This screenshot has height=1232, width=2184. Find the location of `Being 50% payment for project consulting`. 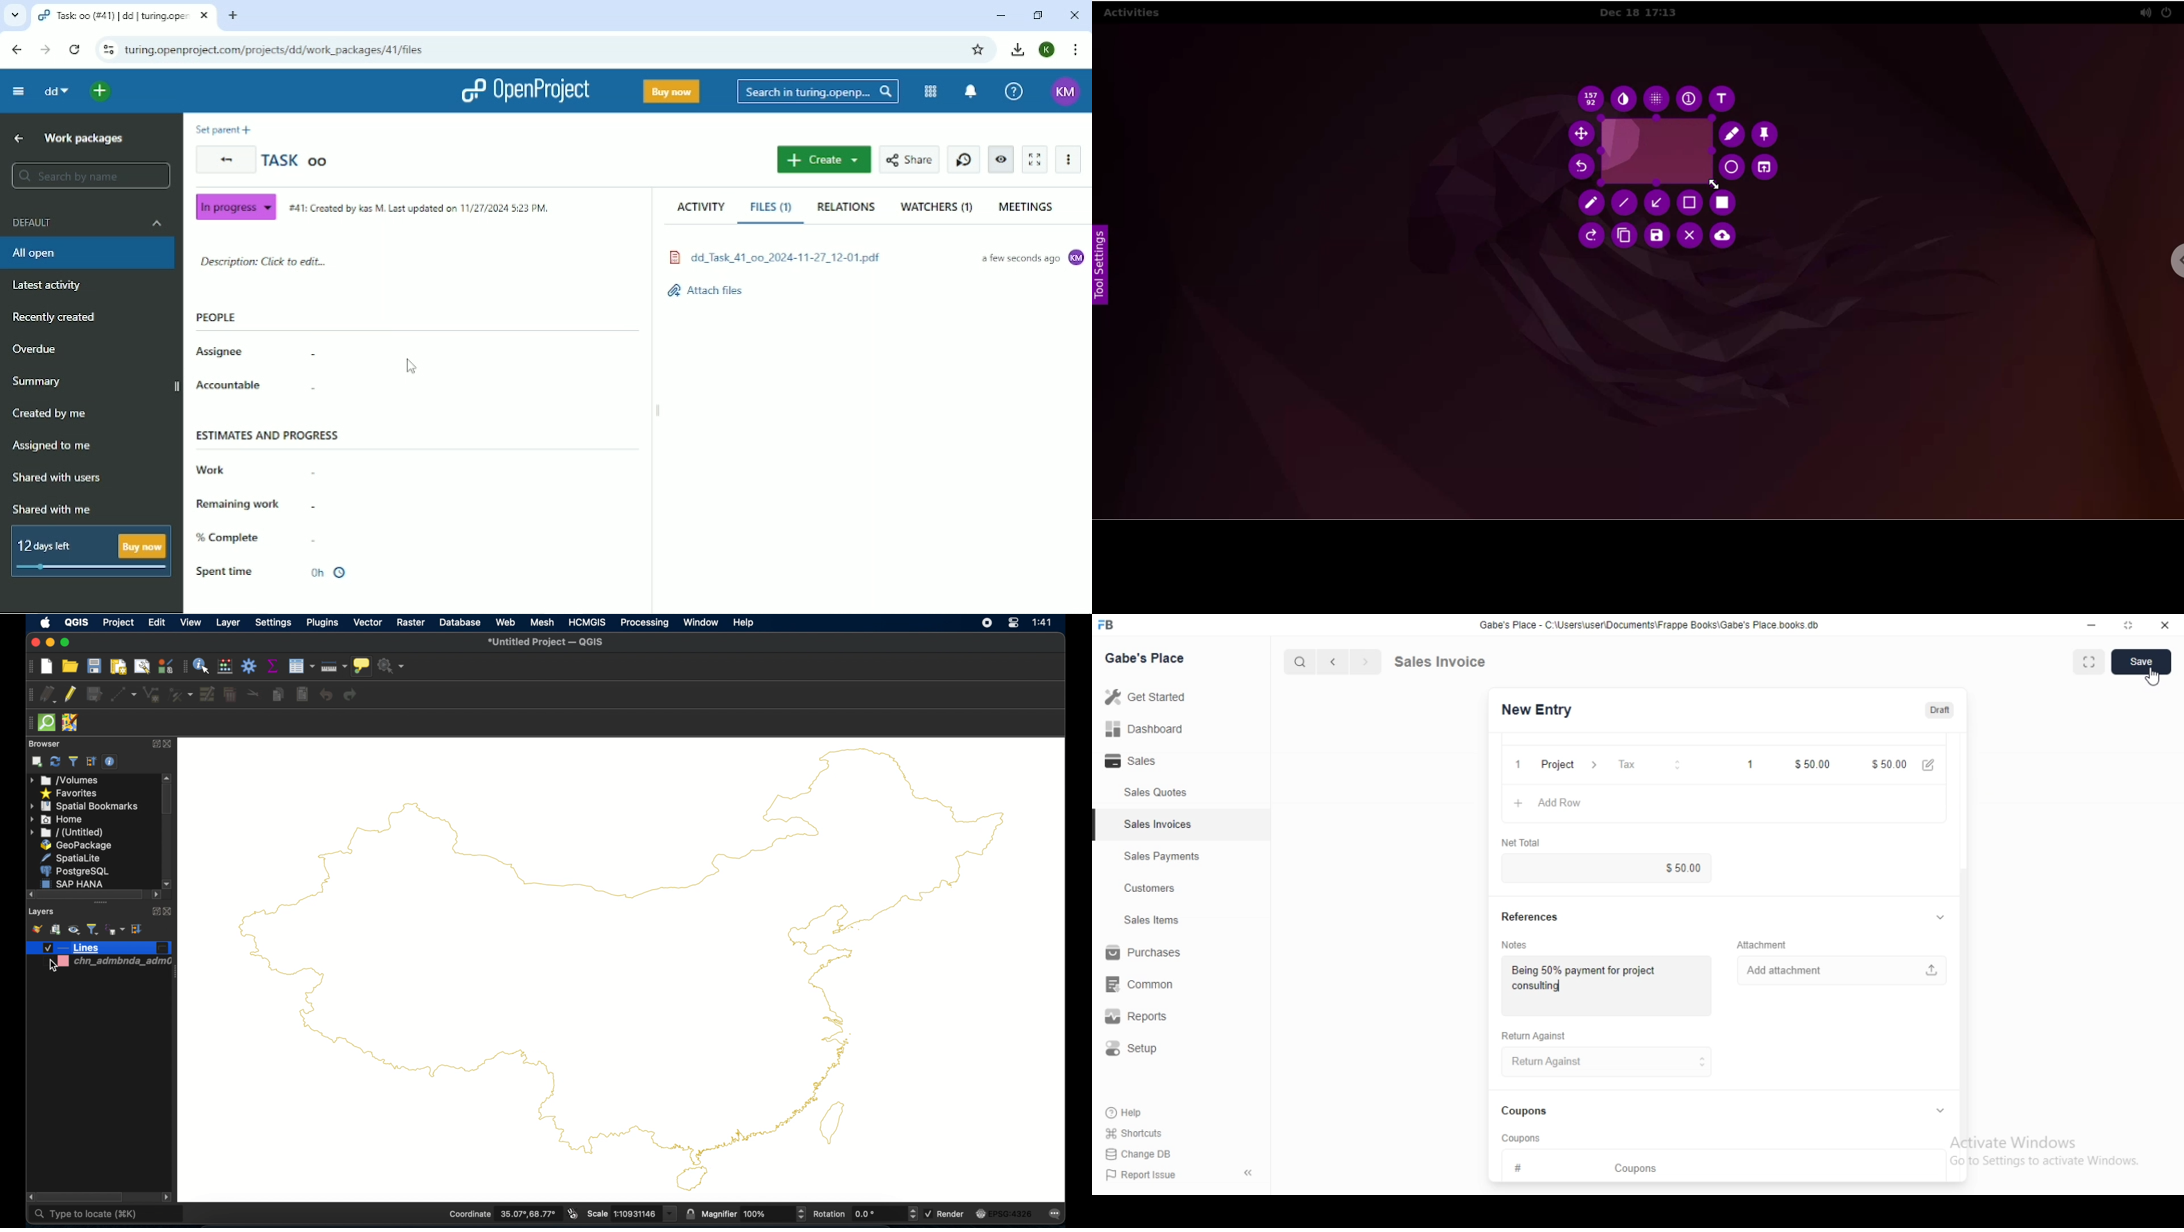

Being 50% payment for project consulting is located at coordinates (1605, 977).